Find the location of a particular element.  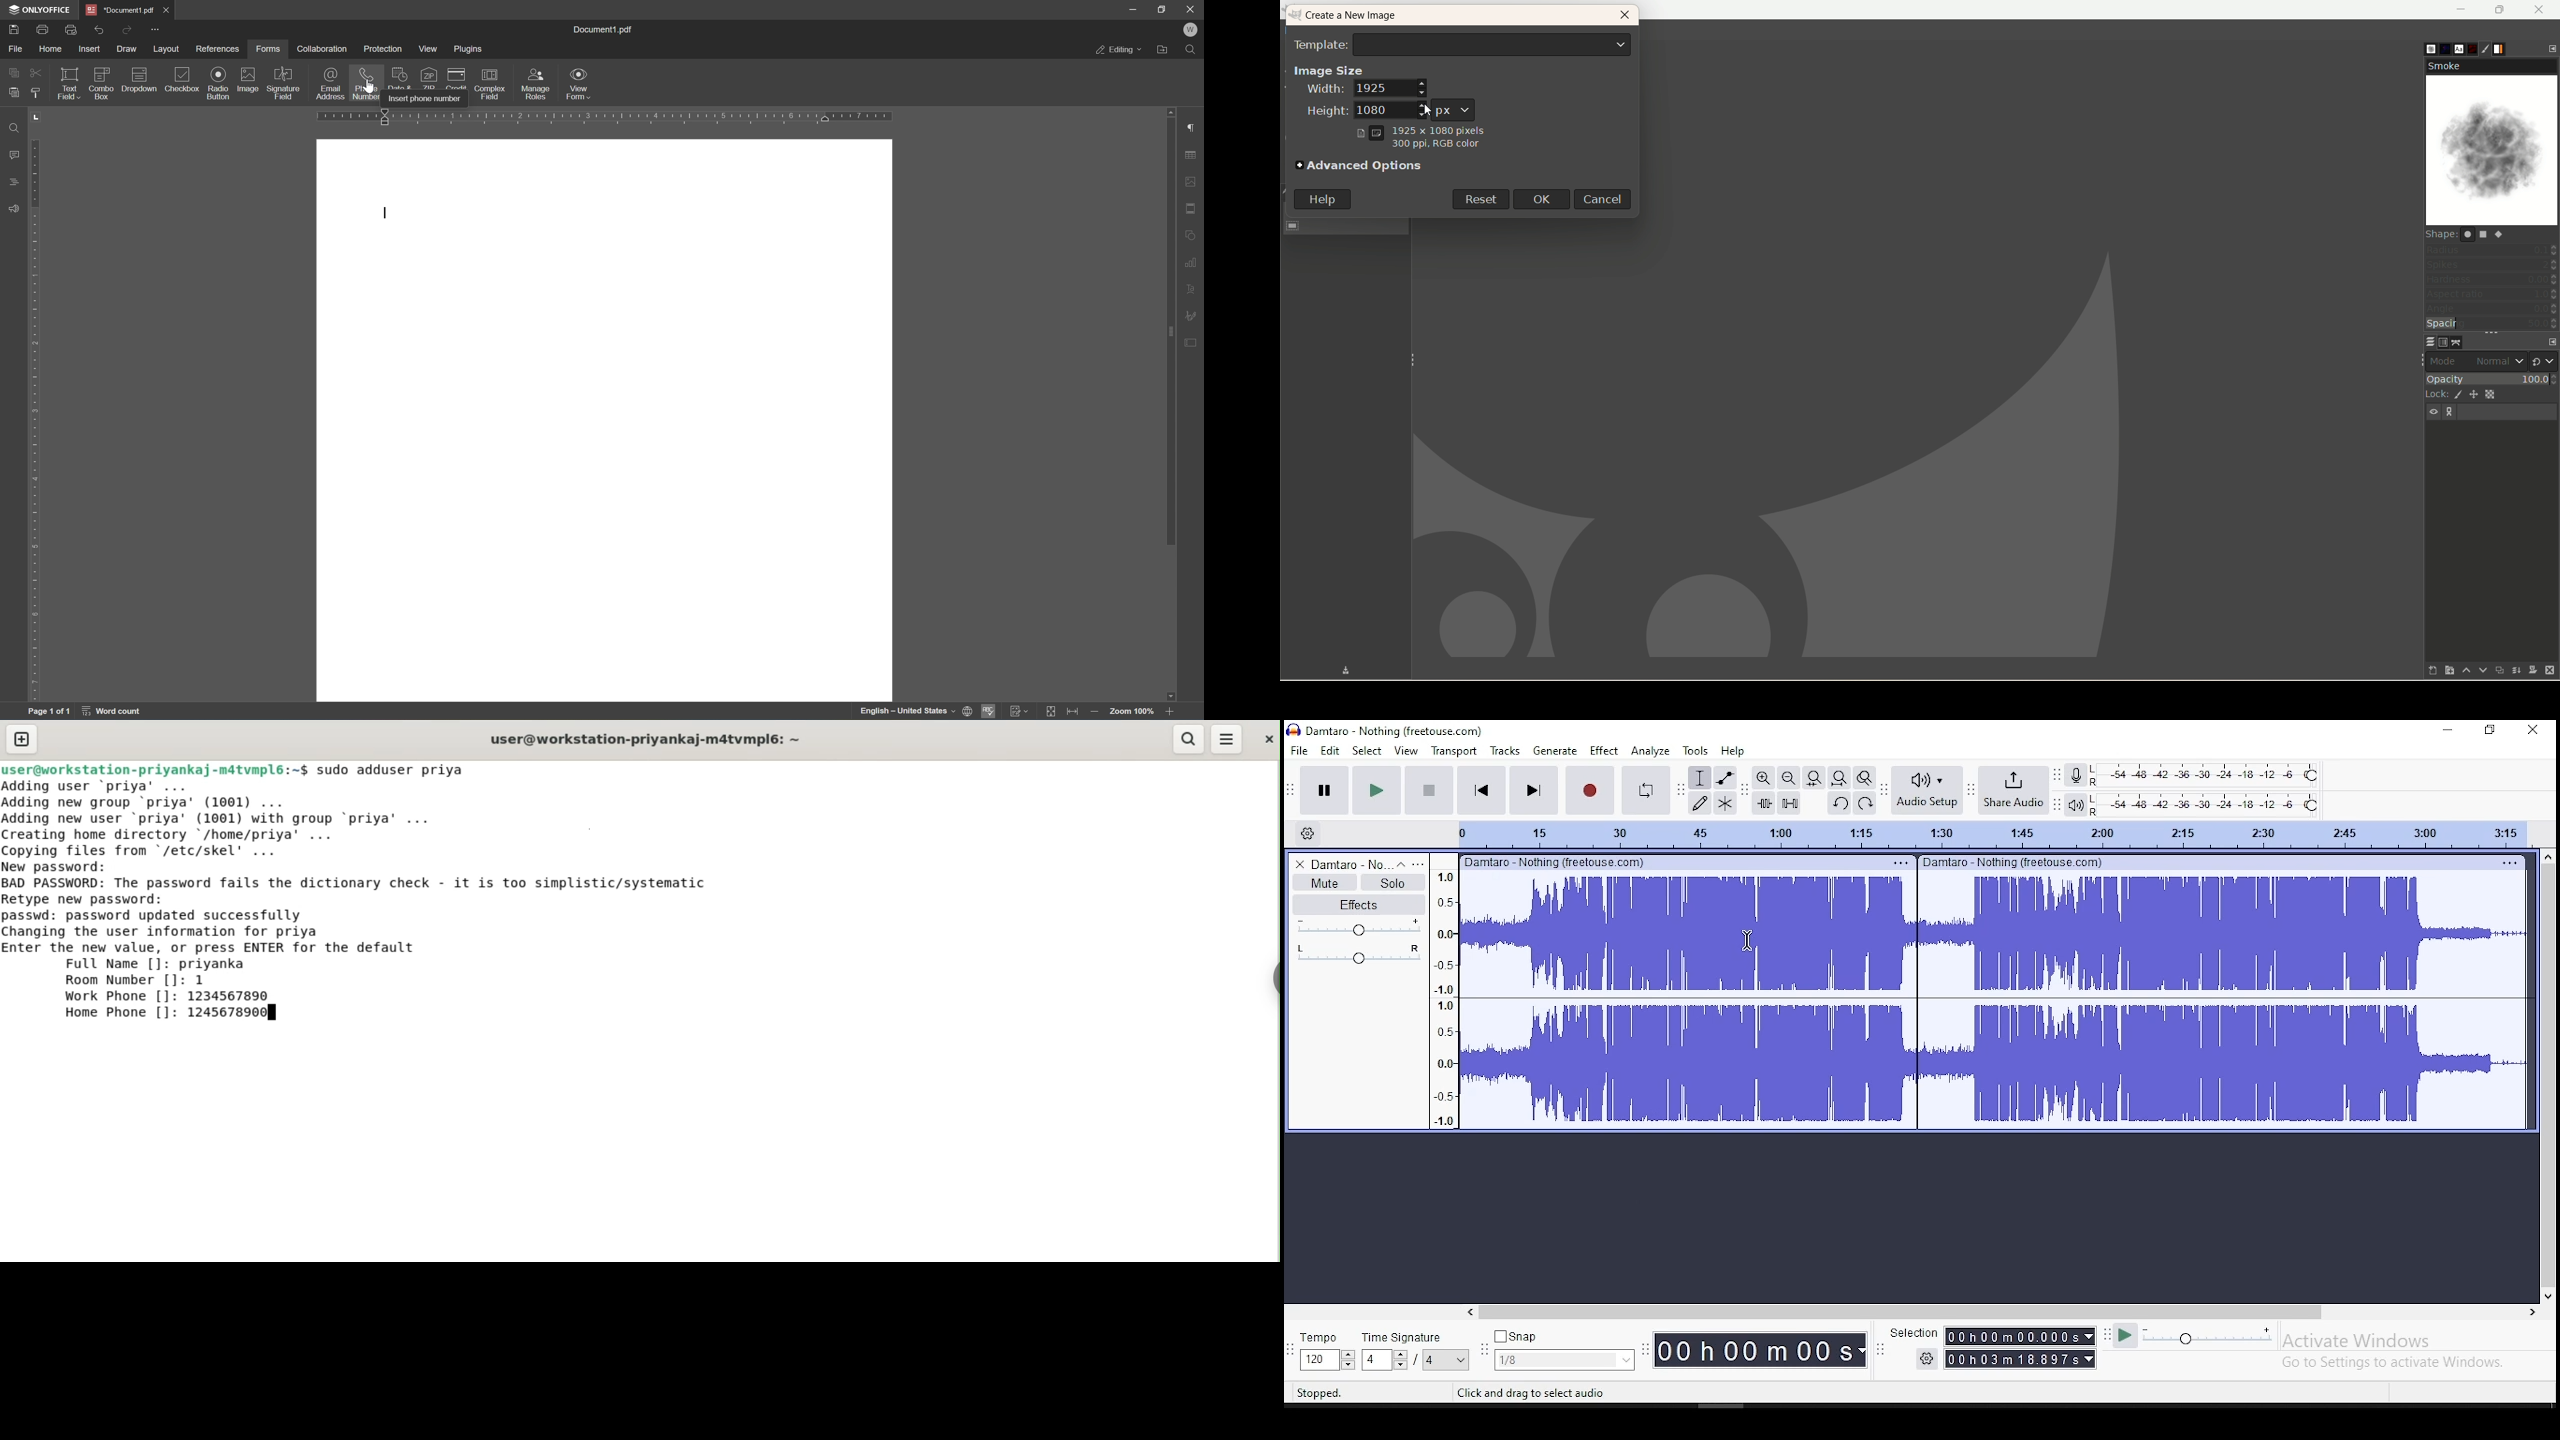

skip to end is located at coordinates (1532, 789).